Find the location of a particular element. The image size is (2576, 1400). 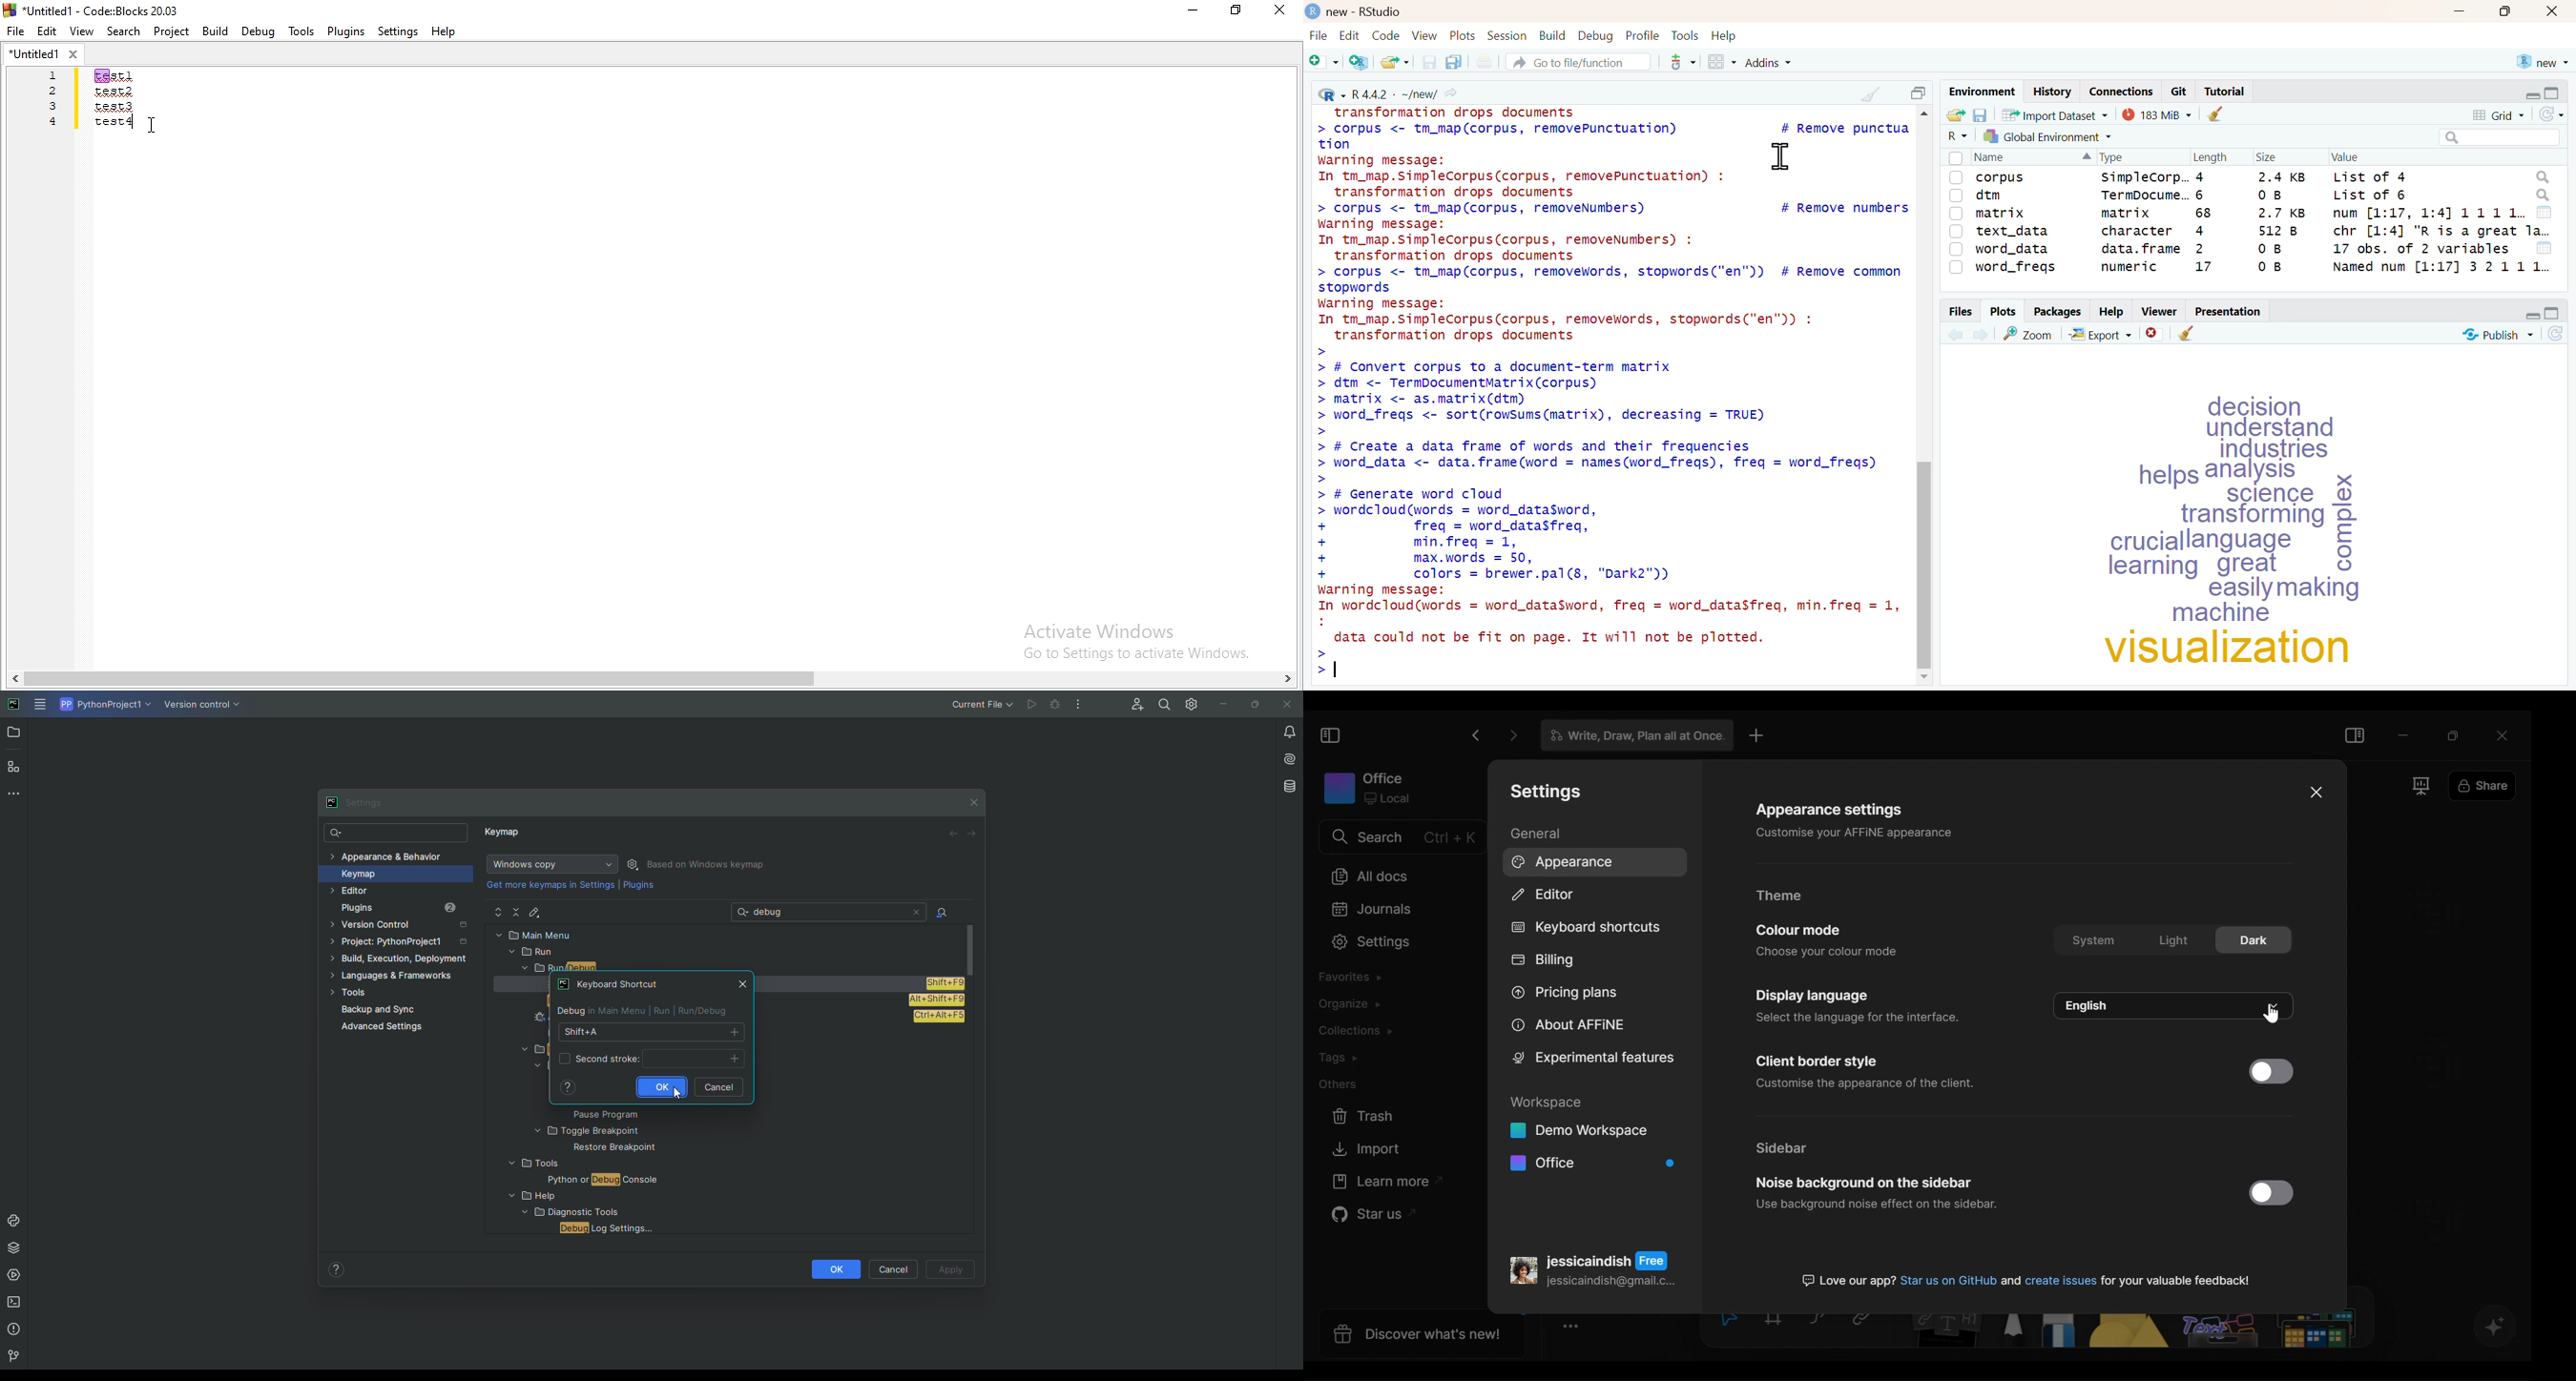

Tutorial is located at coordinates (2227, 91).